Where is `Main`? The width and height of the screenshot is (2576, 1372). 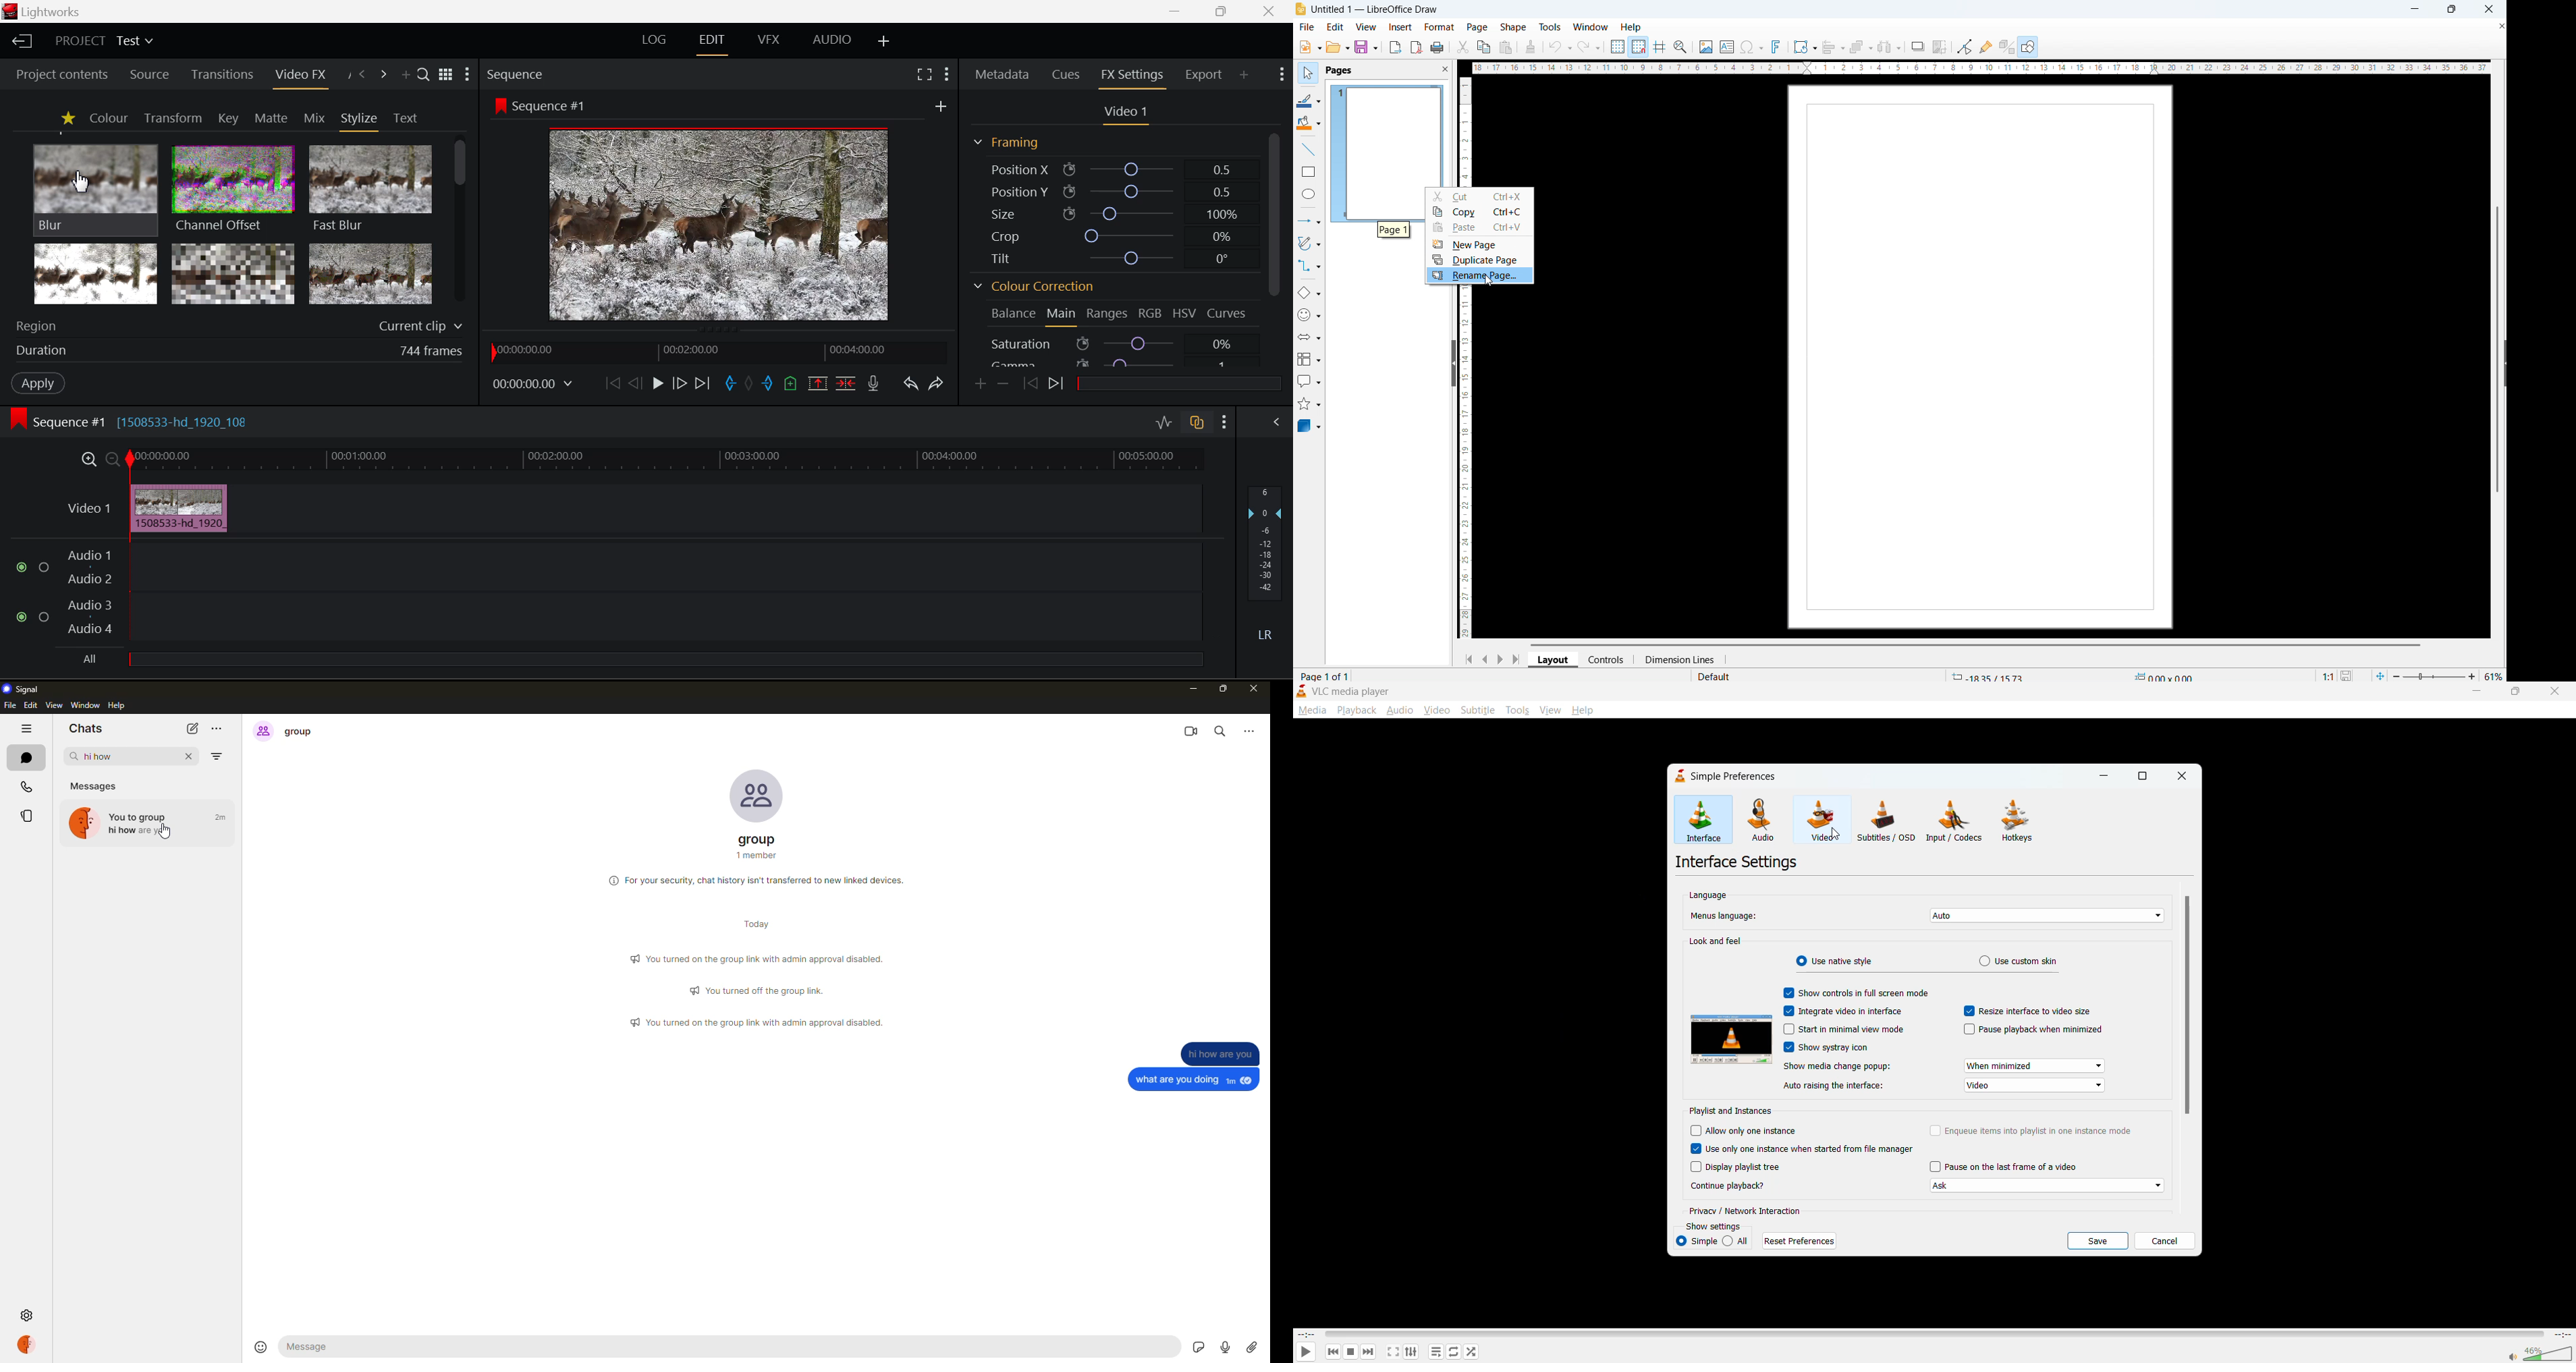 Main is located at coordinates (1062, 316).